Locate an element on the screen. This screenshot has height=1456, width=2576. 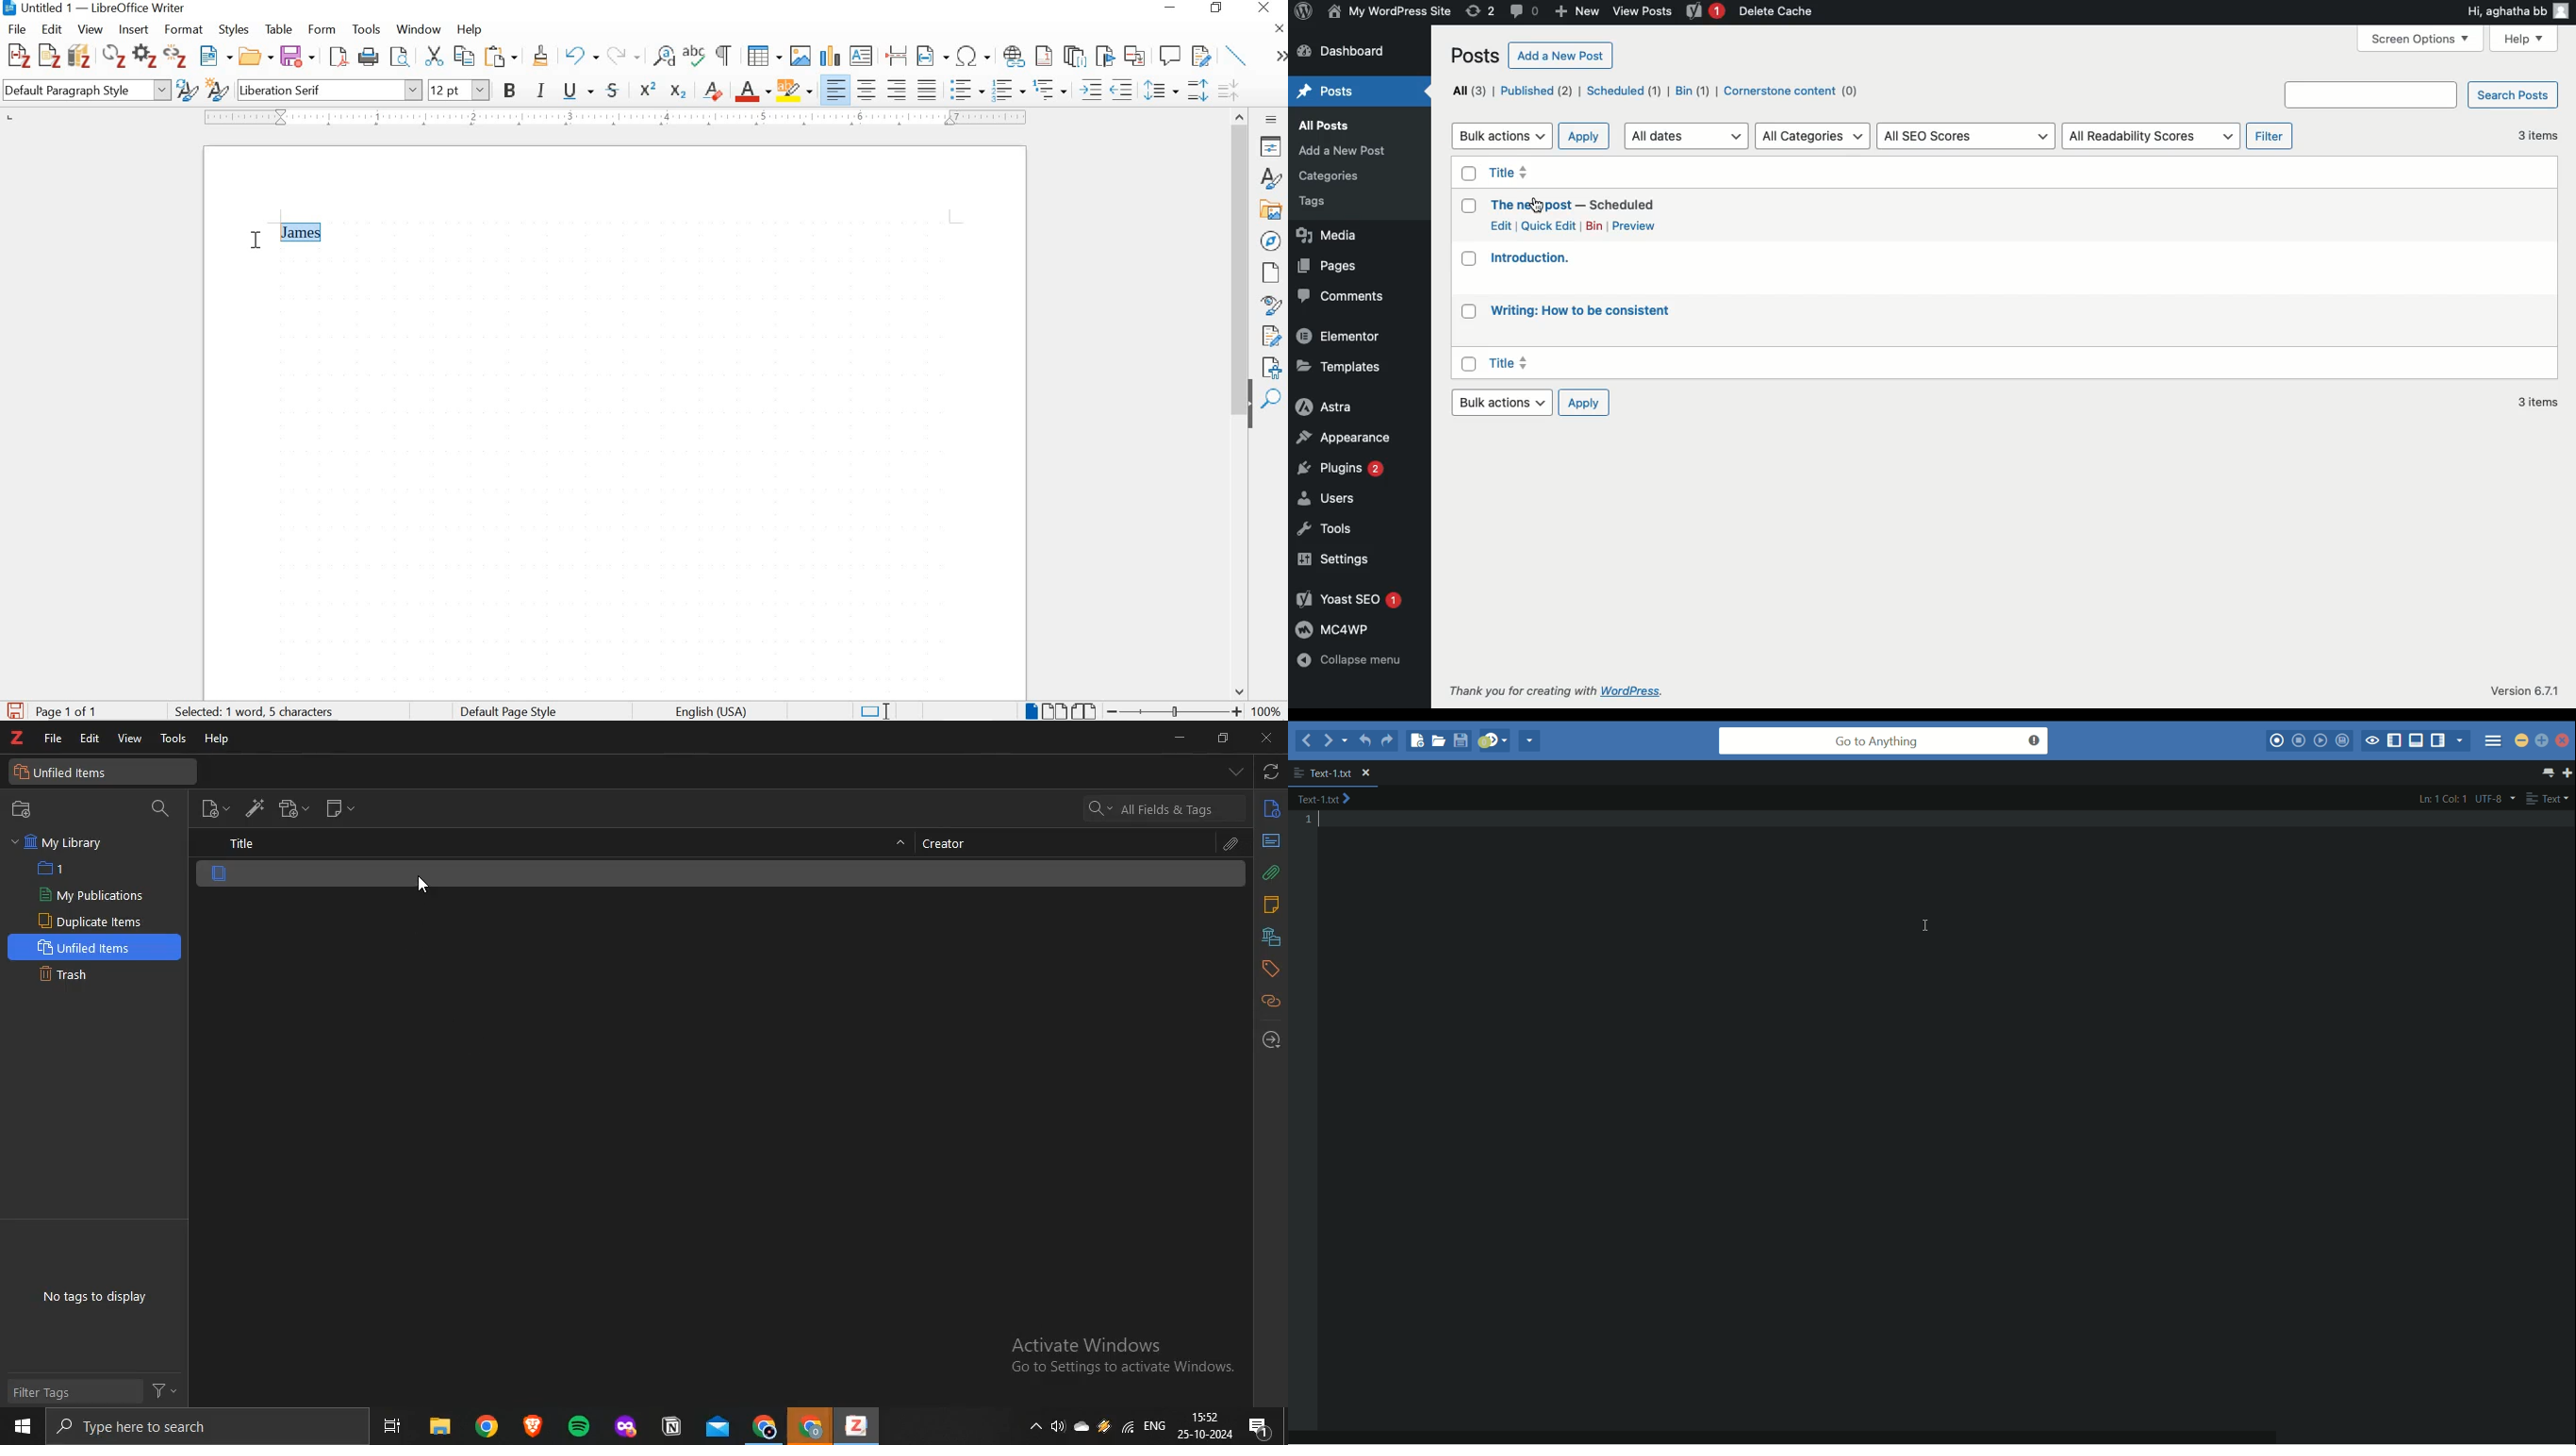
Introduction is located at coordinates (1530, 258).